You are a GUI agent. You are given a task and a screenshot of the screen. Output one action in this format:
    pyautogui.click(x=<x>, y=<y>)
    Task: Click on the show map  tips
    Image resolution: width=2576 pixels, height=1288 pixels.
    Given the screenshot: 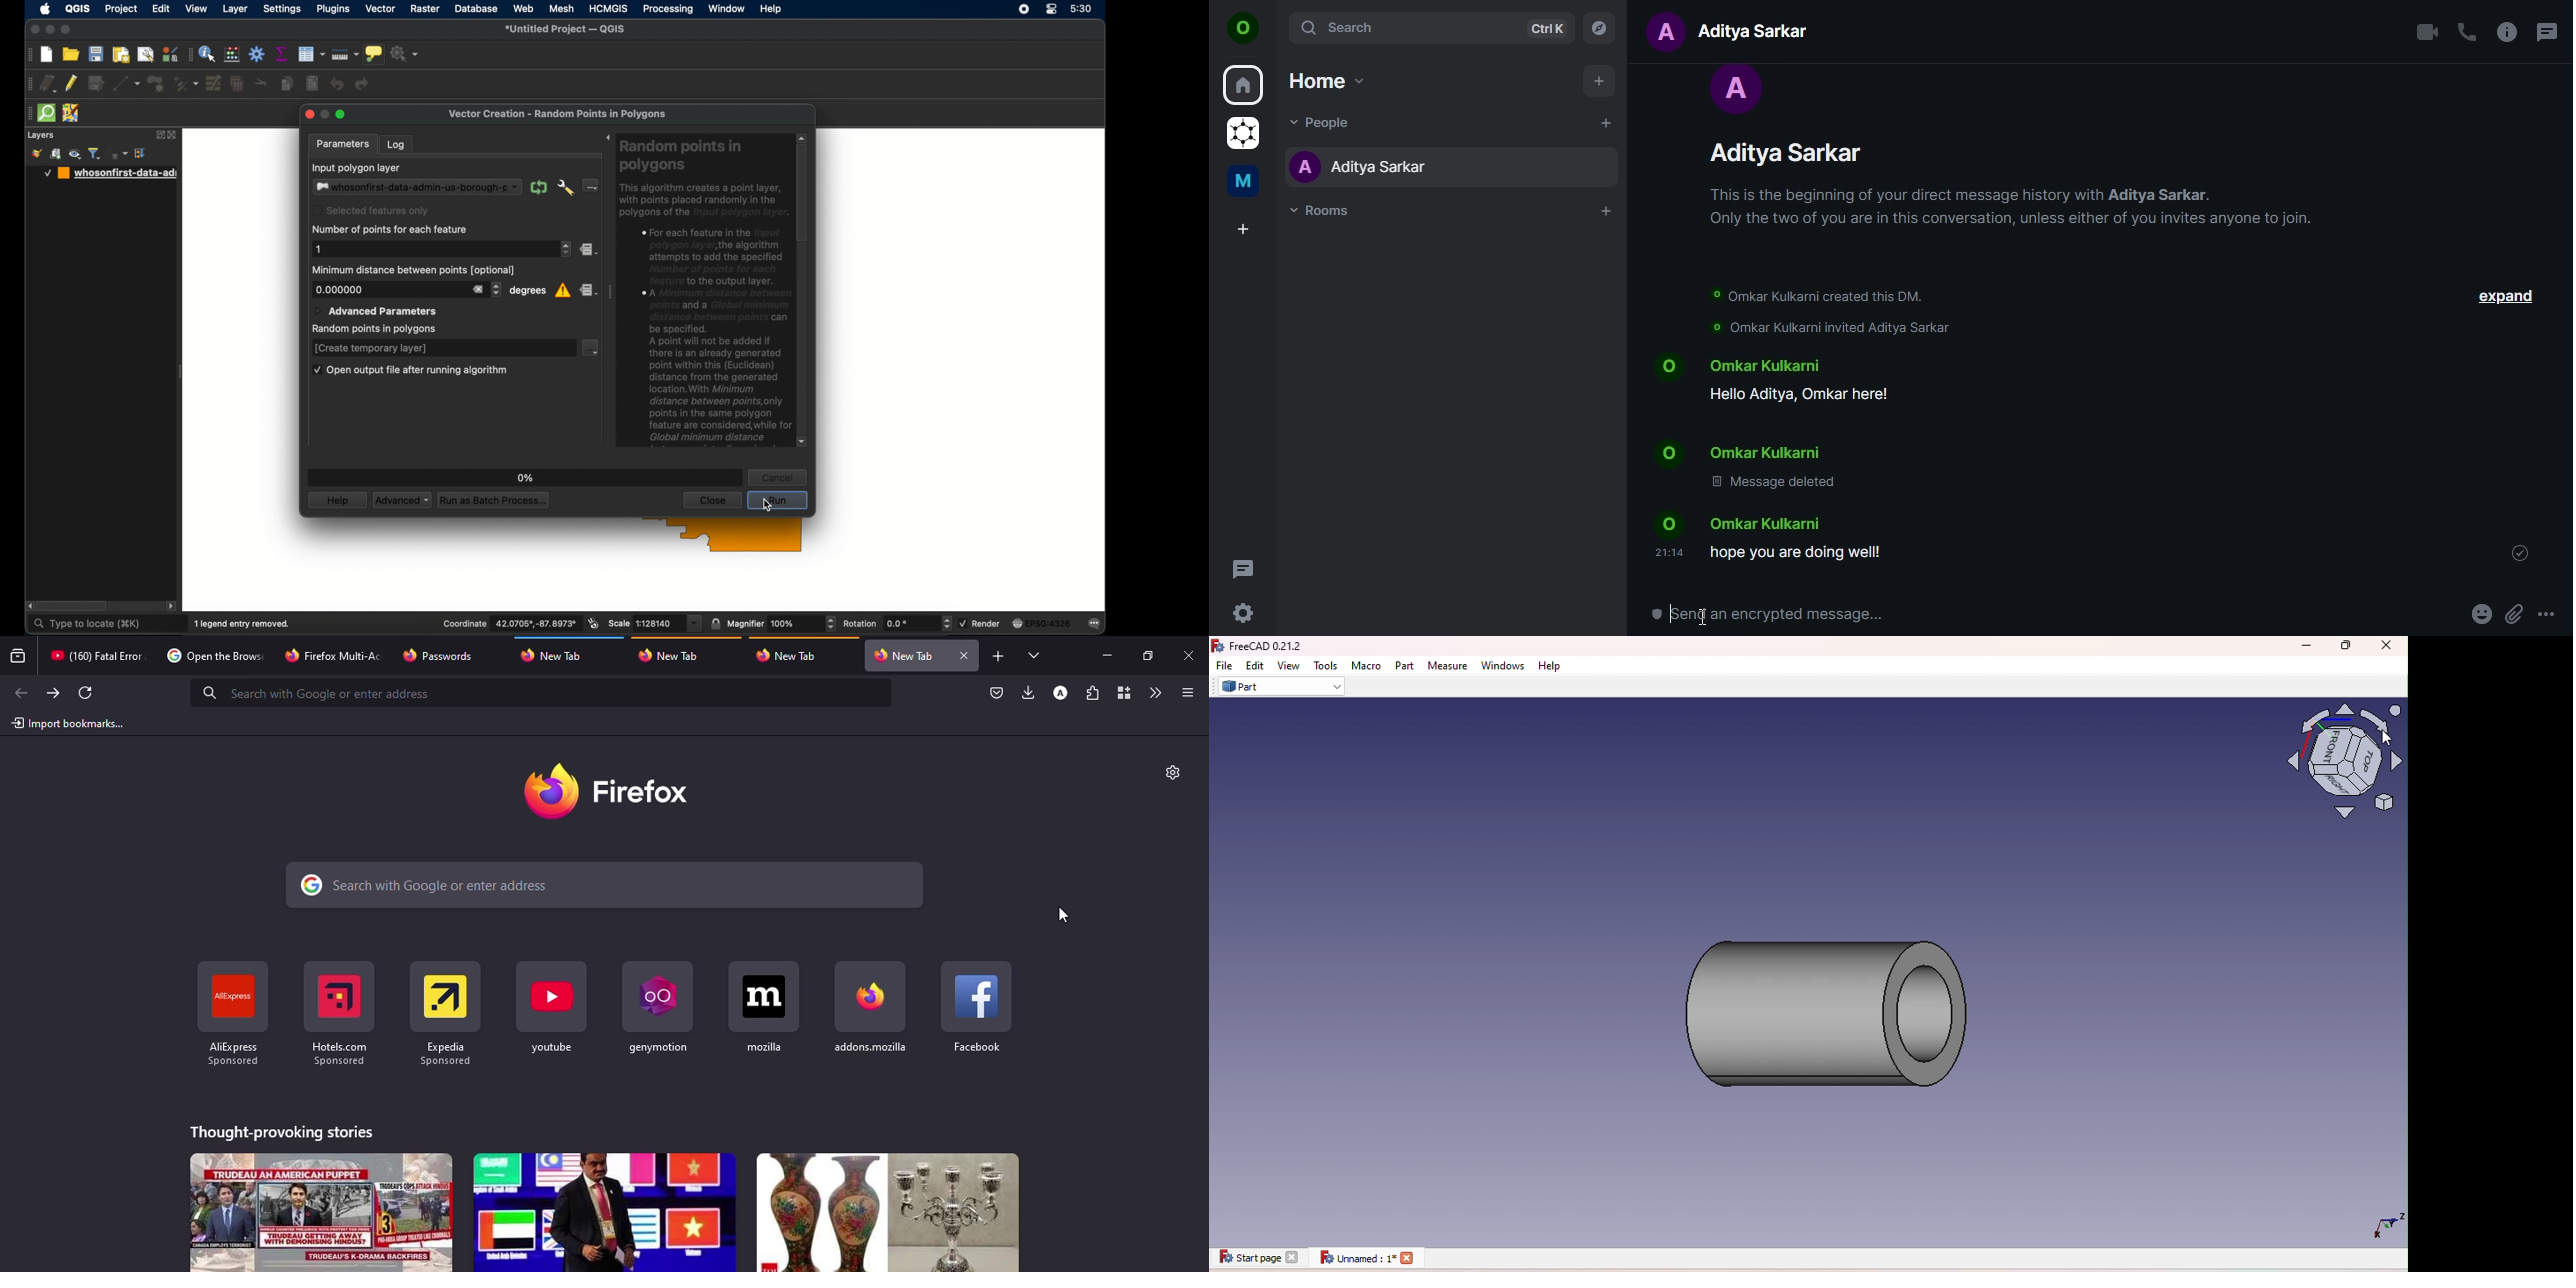 What is the action you would take?
    pyautogui.click(x=374, y=54)
    